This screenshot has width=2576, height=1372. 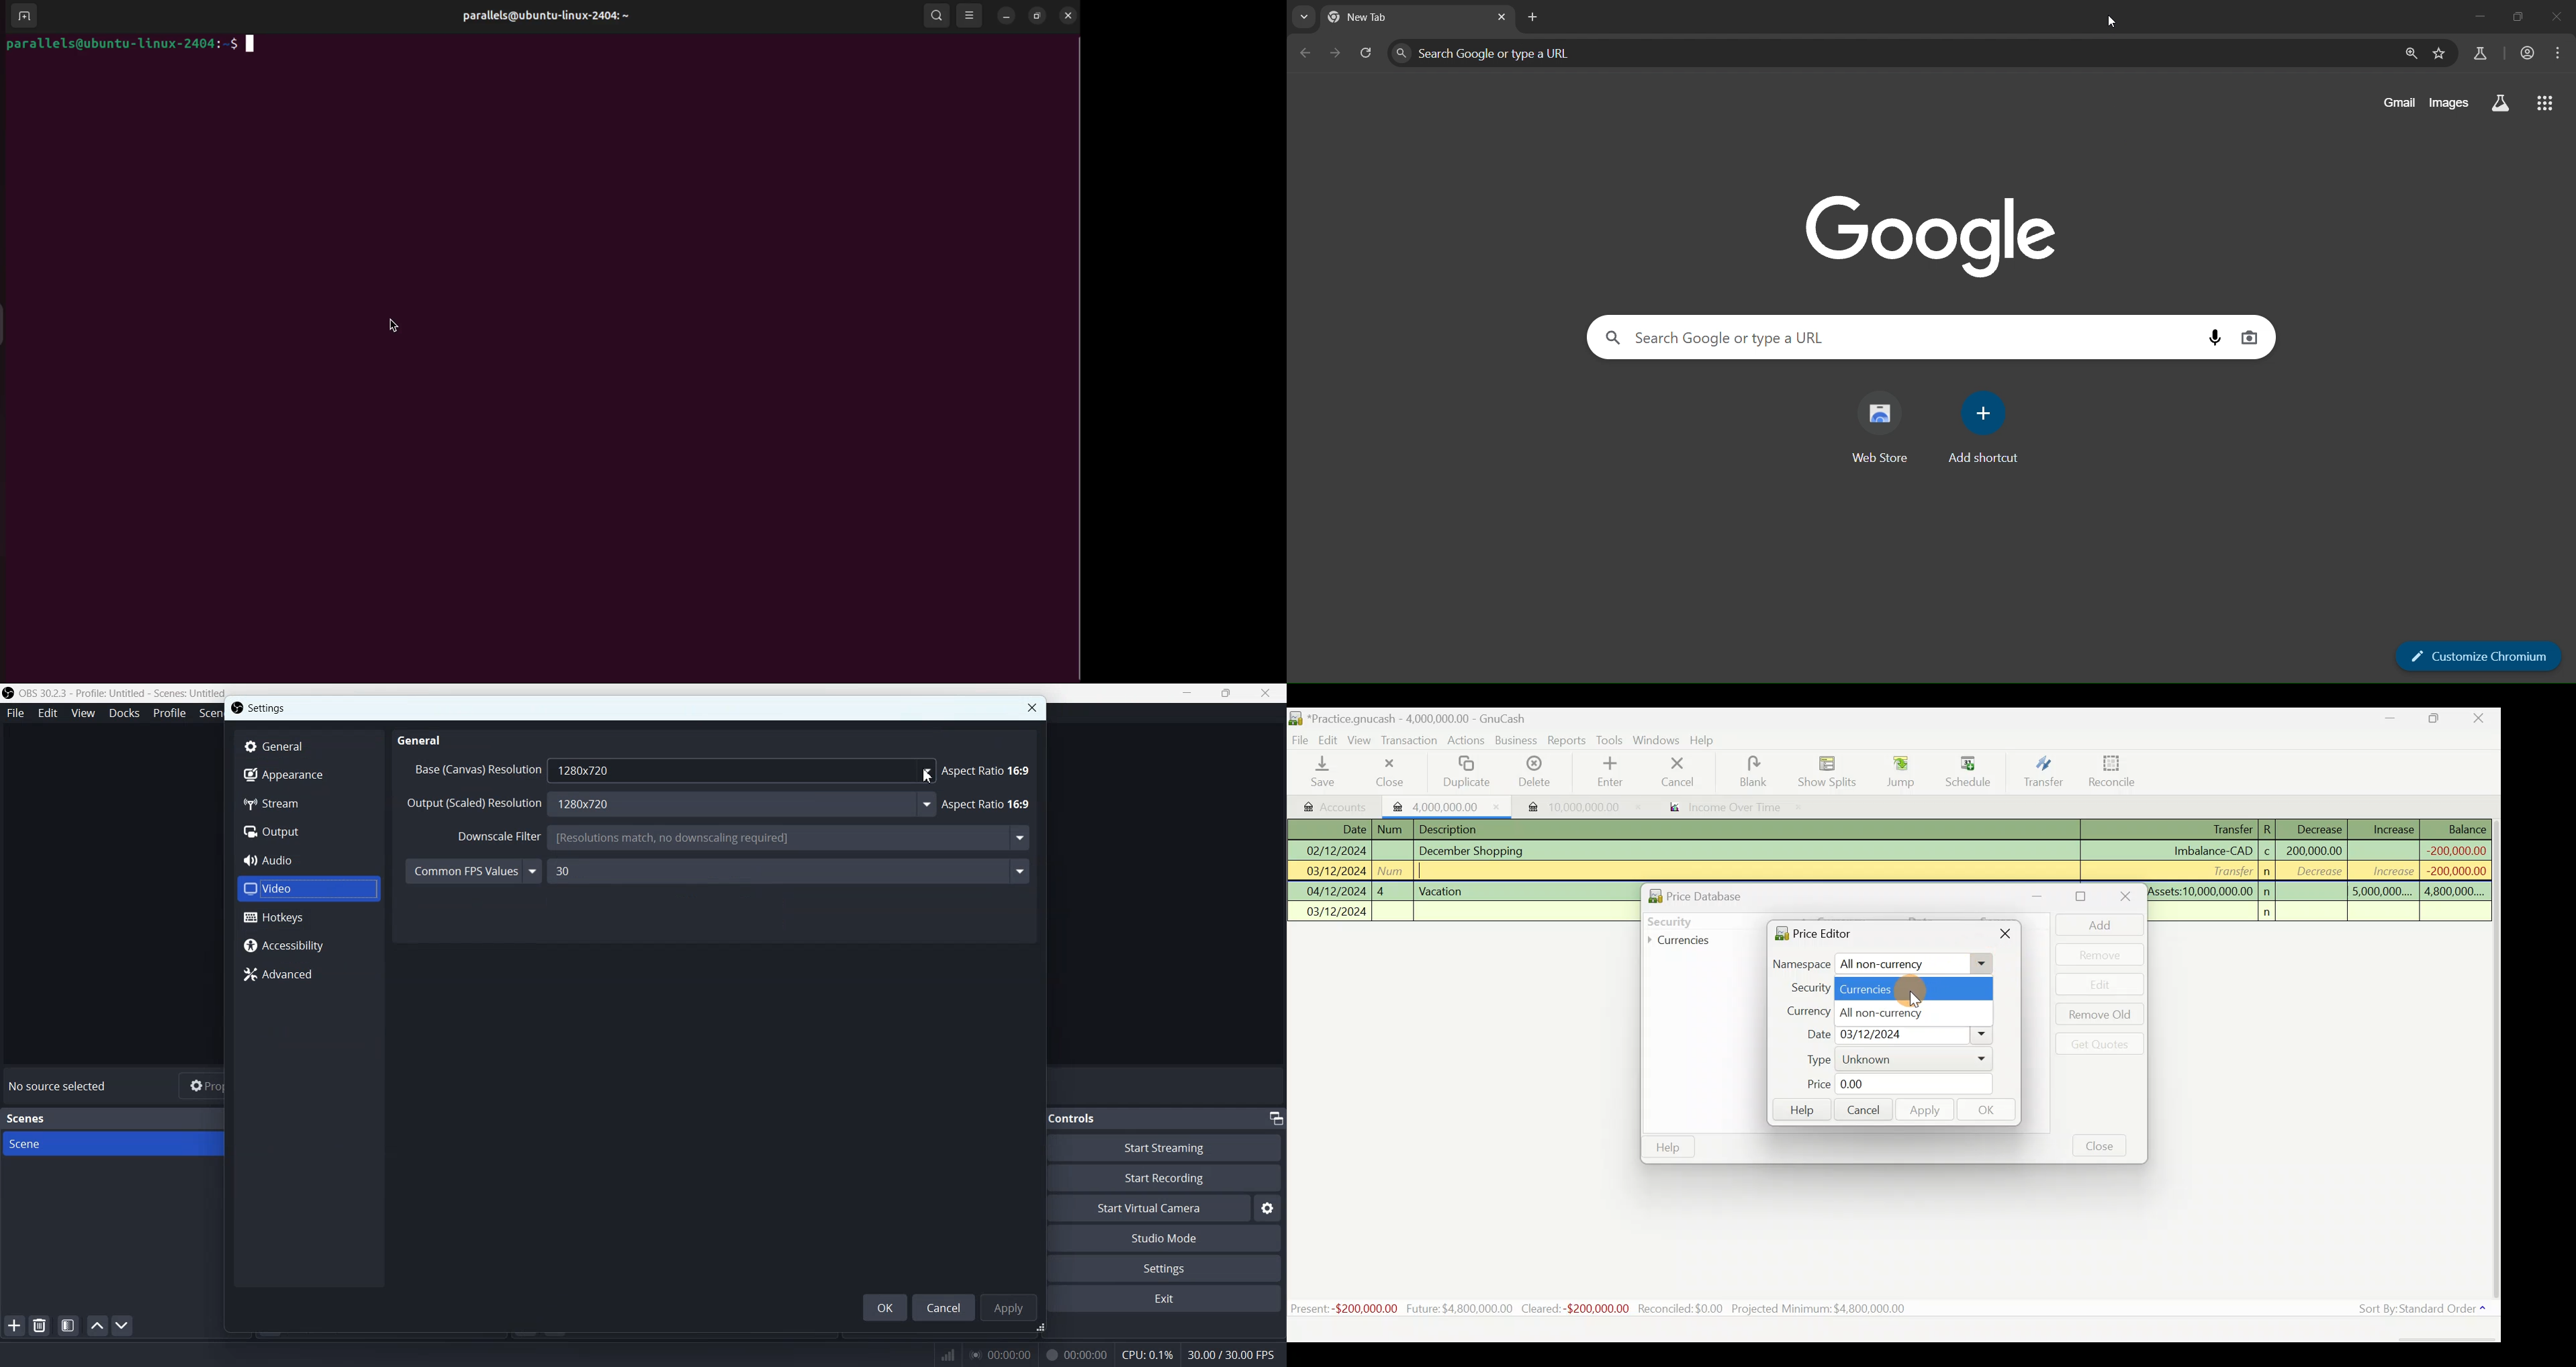 I want to click on Move scene up, so click(x=97, y=1325).